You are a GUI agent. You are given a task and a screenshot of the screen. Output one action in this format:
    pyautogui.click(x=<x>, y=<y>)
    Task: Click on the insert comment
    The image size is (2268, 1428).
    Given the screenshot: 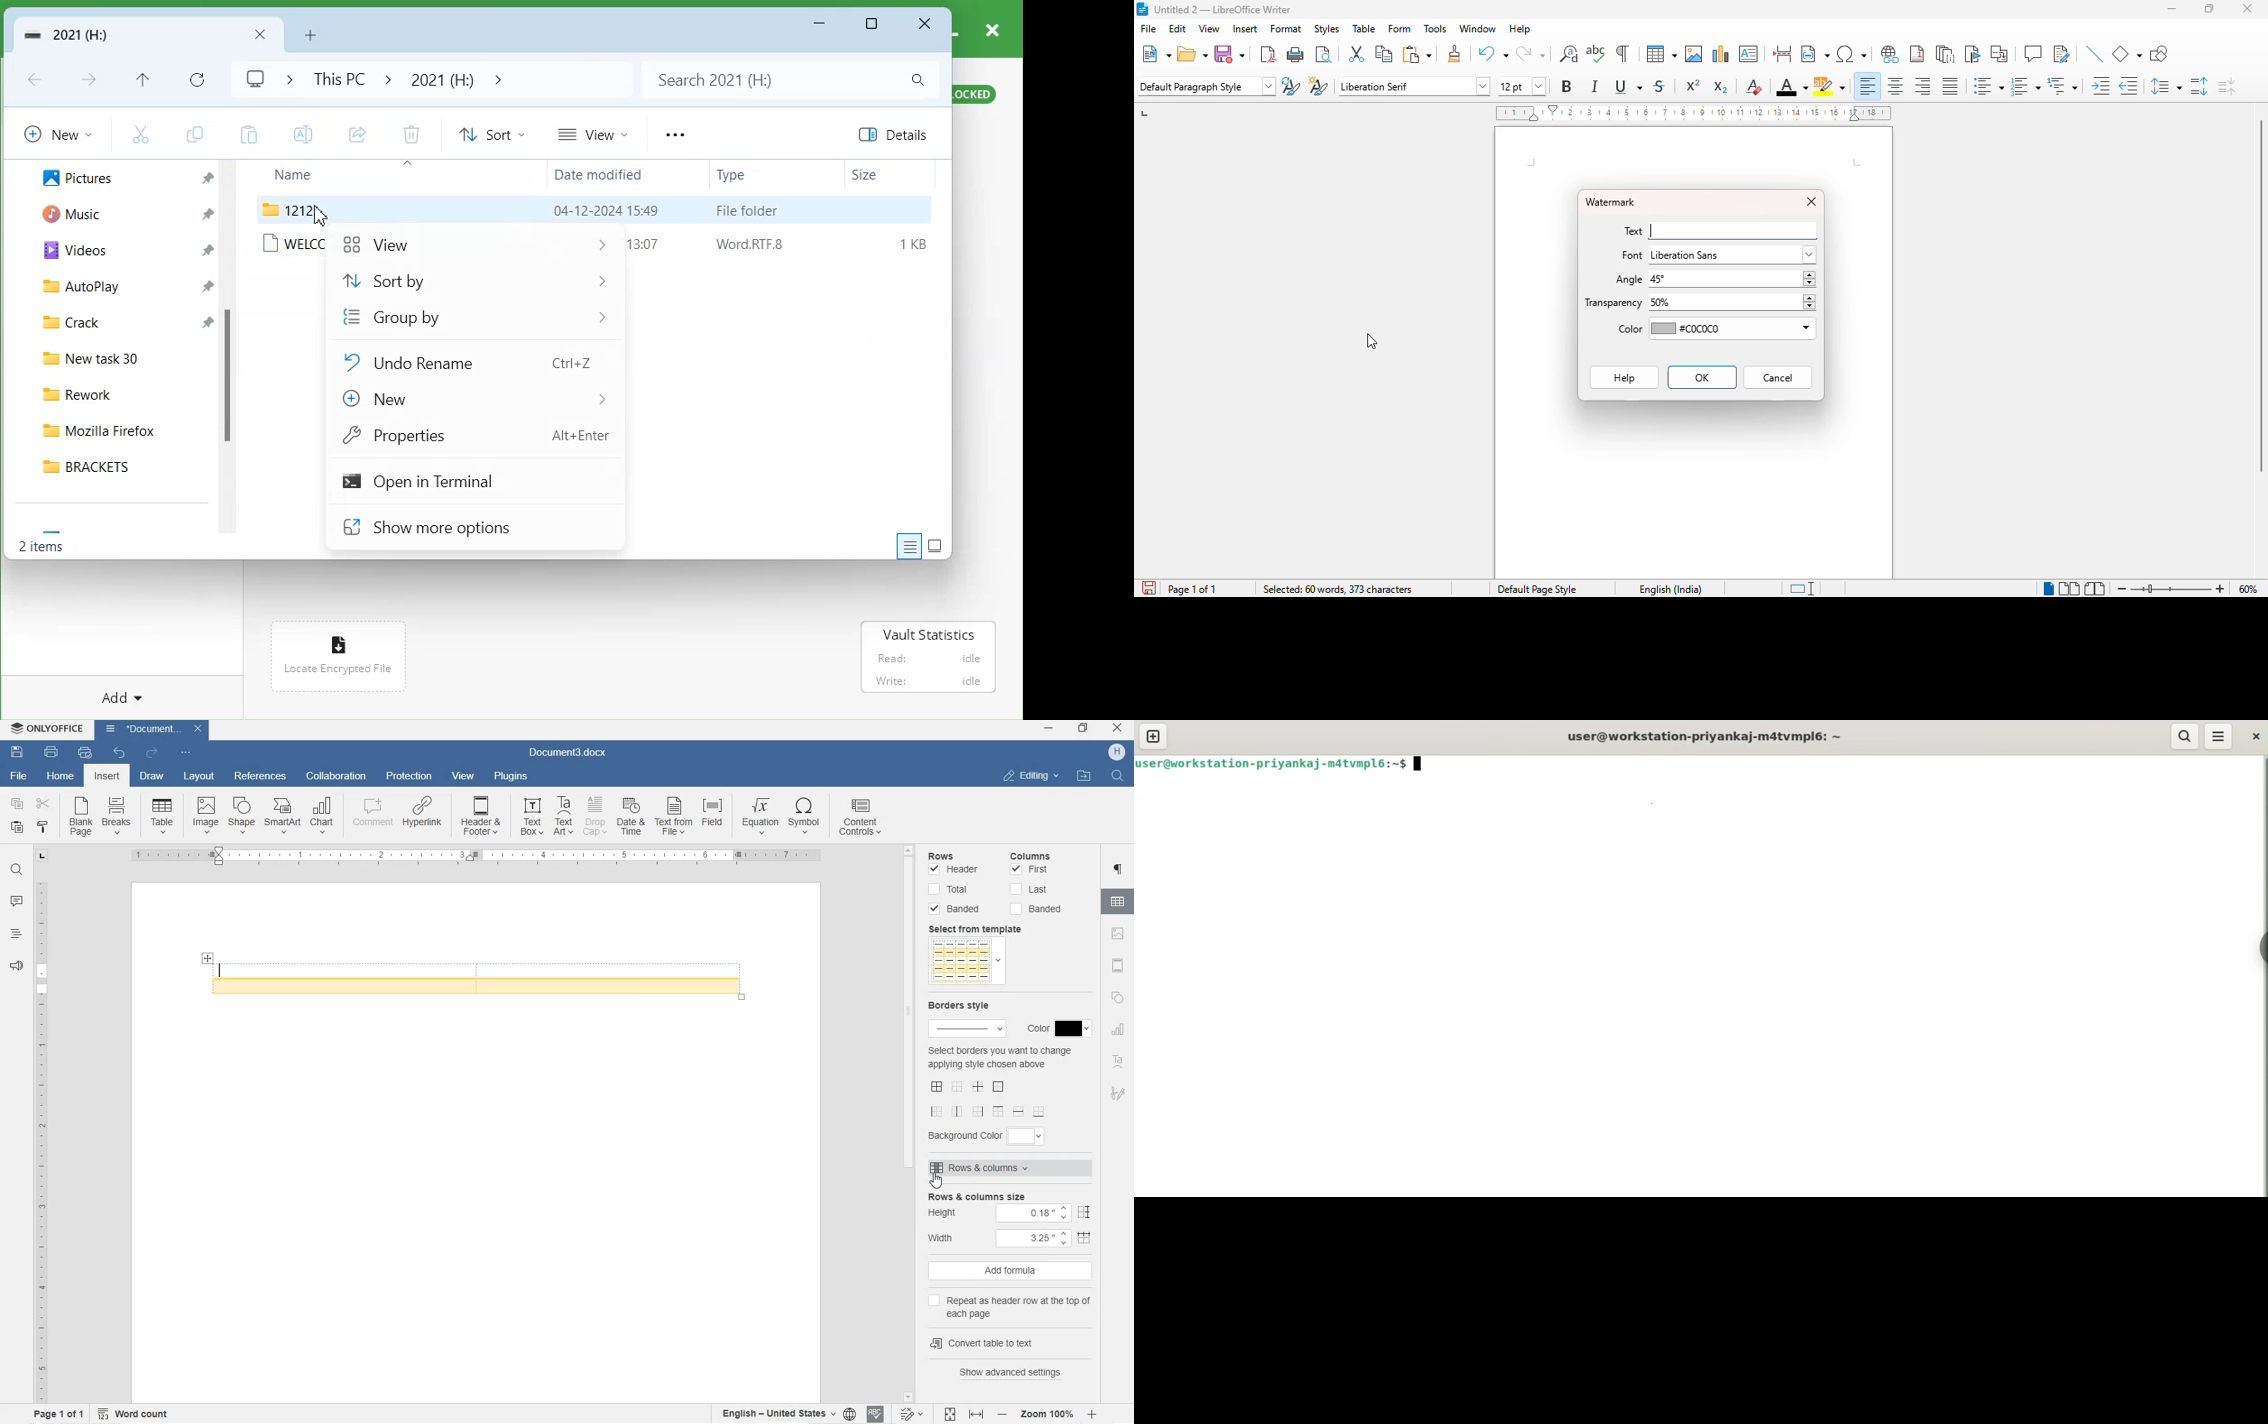 What is the action you would take?
    pyautogui.click(x=2033, y=53)
    